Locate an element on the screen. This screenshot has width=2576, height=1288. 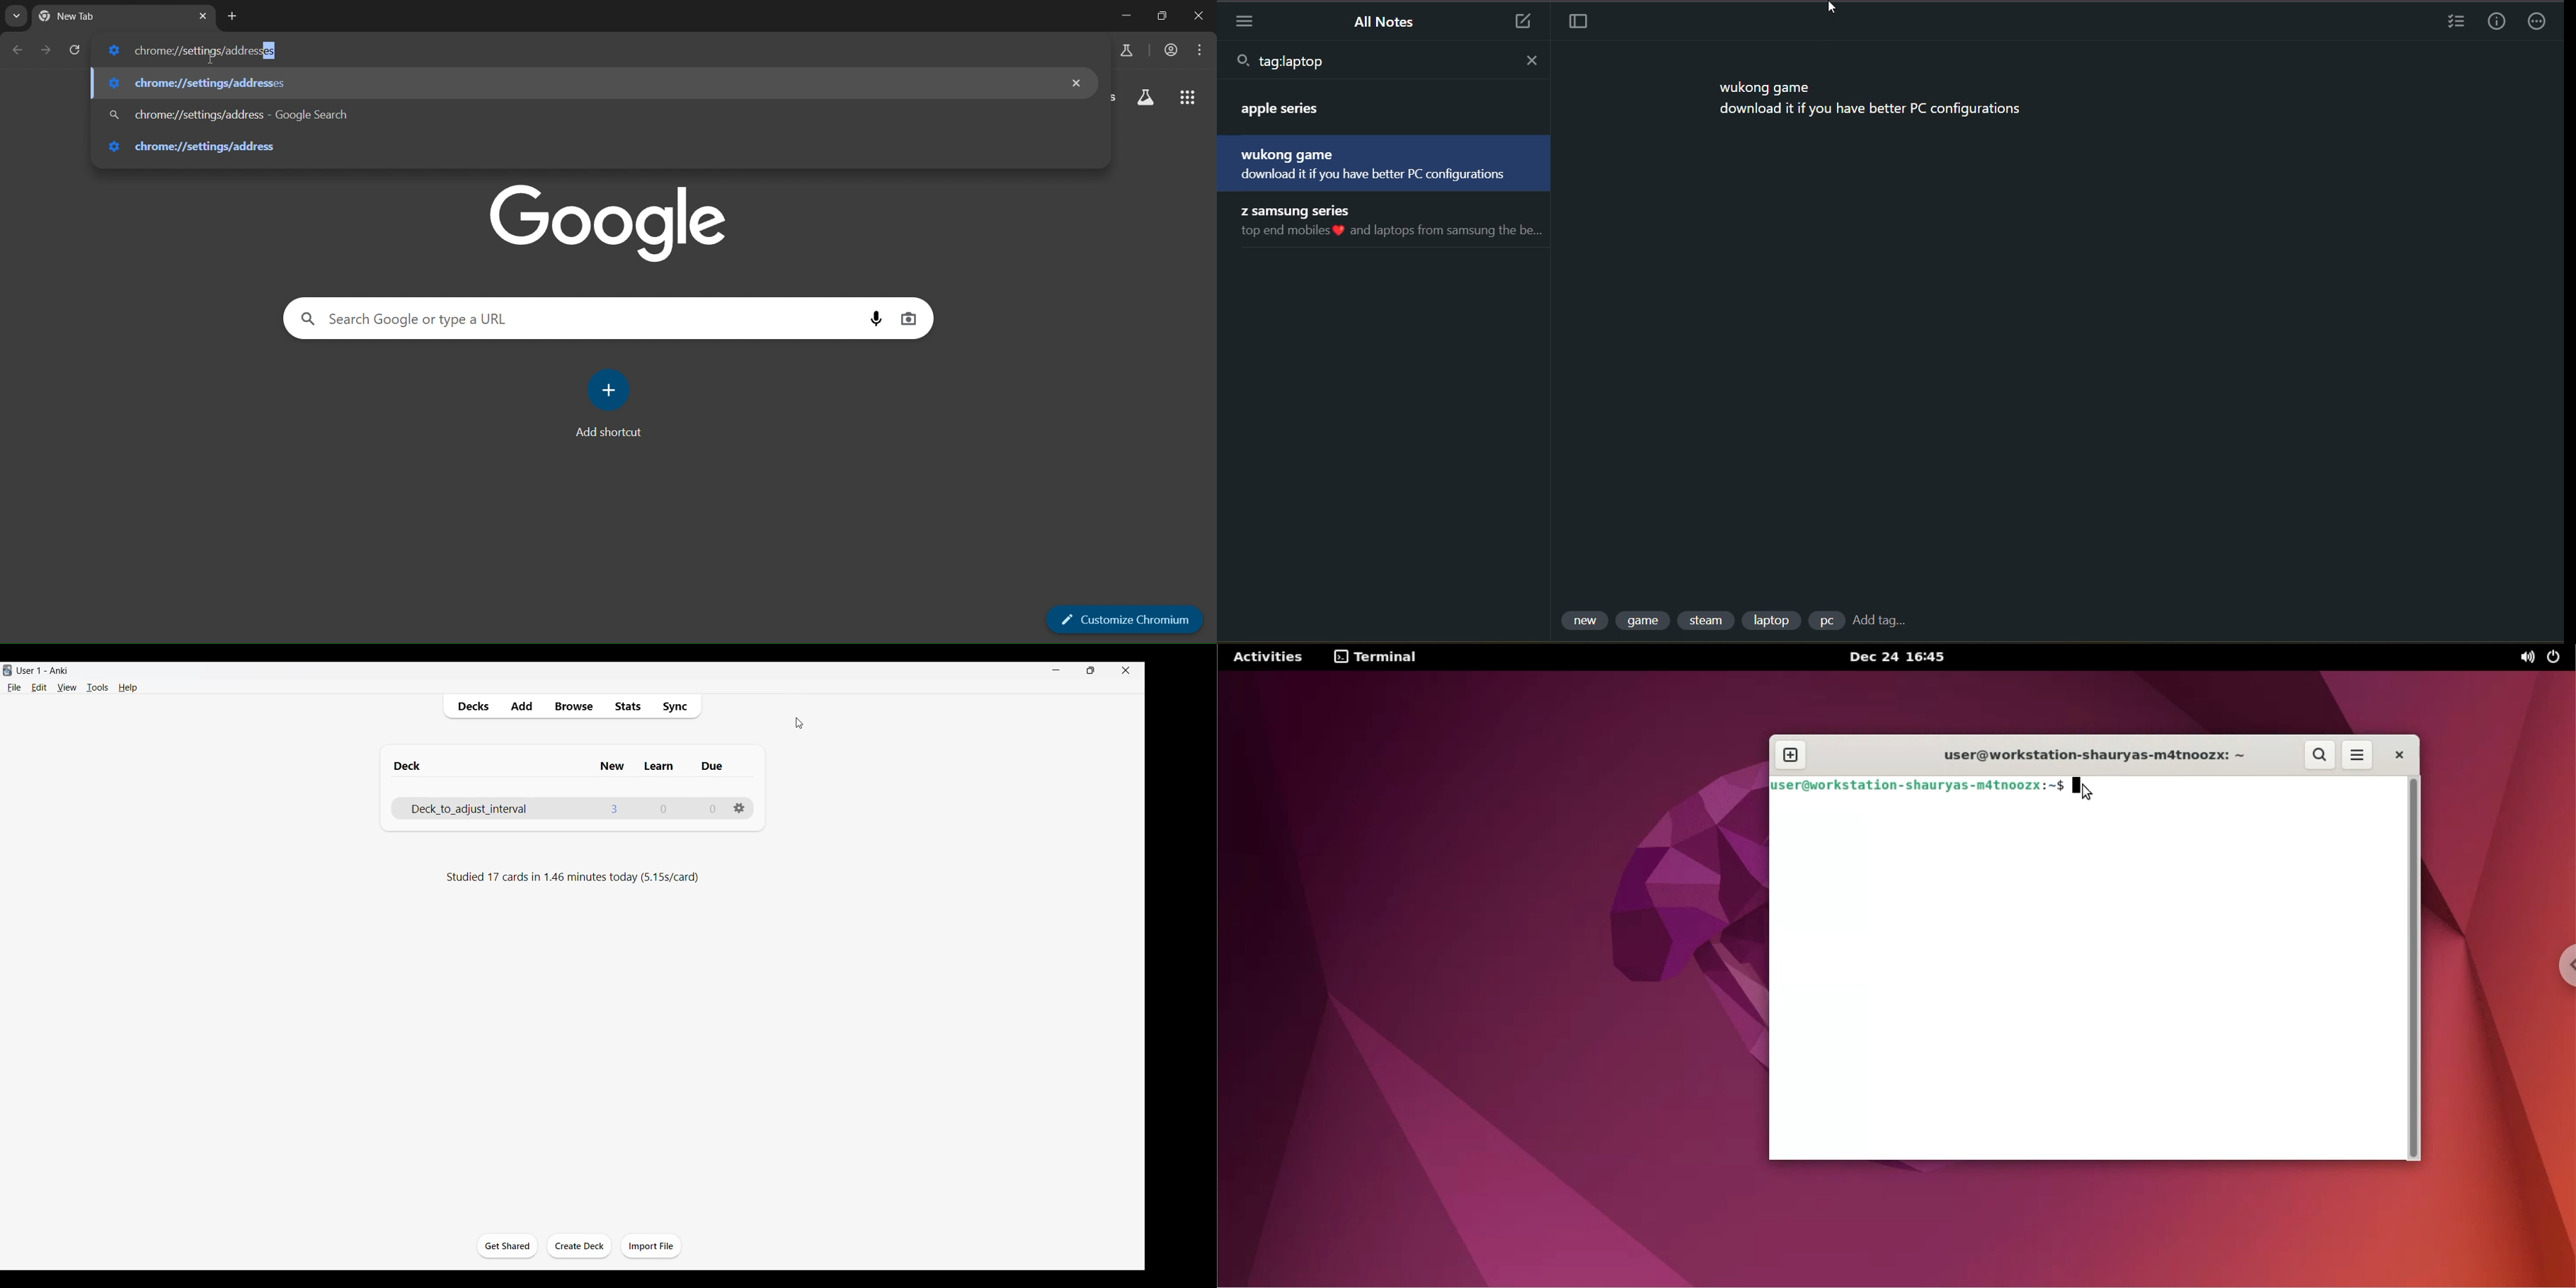
data from current note is located at coordinates (1874, 101).